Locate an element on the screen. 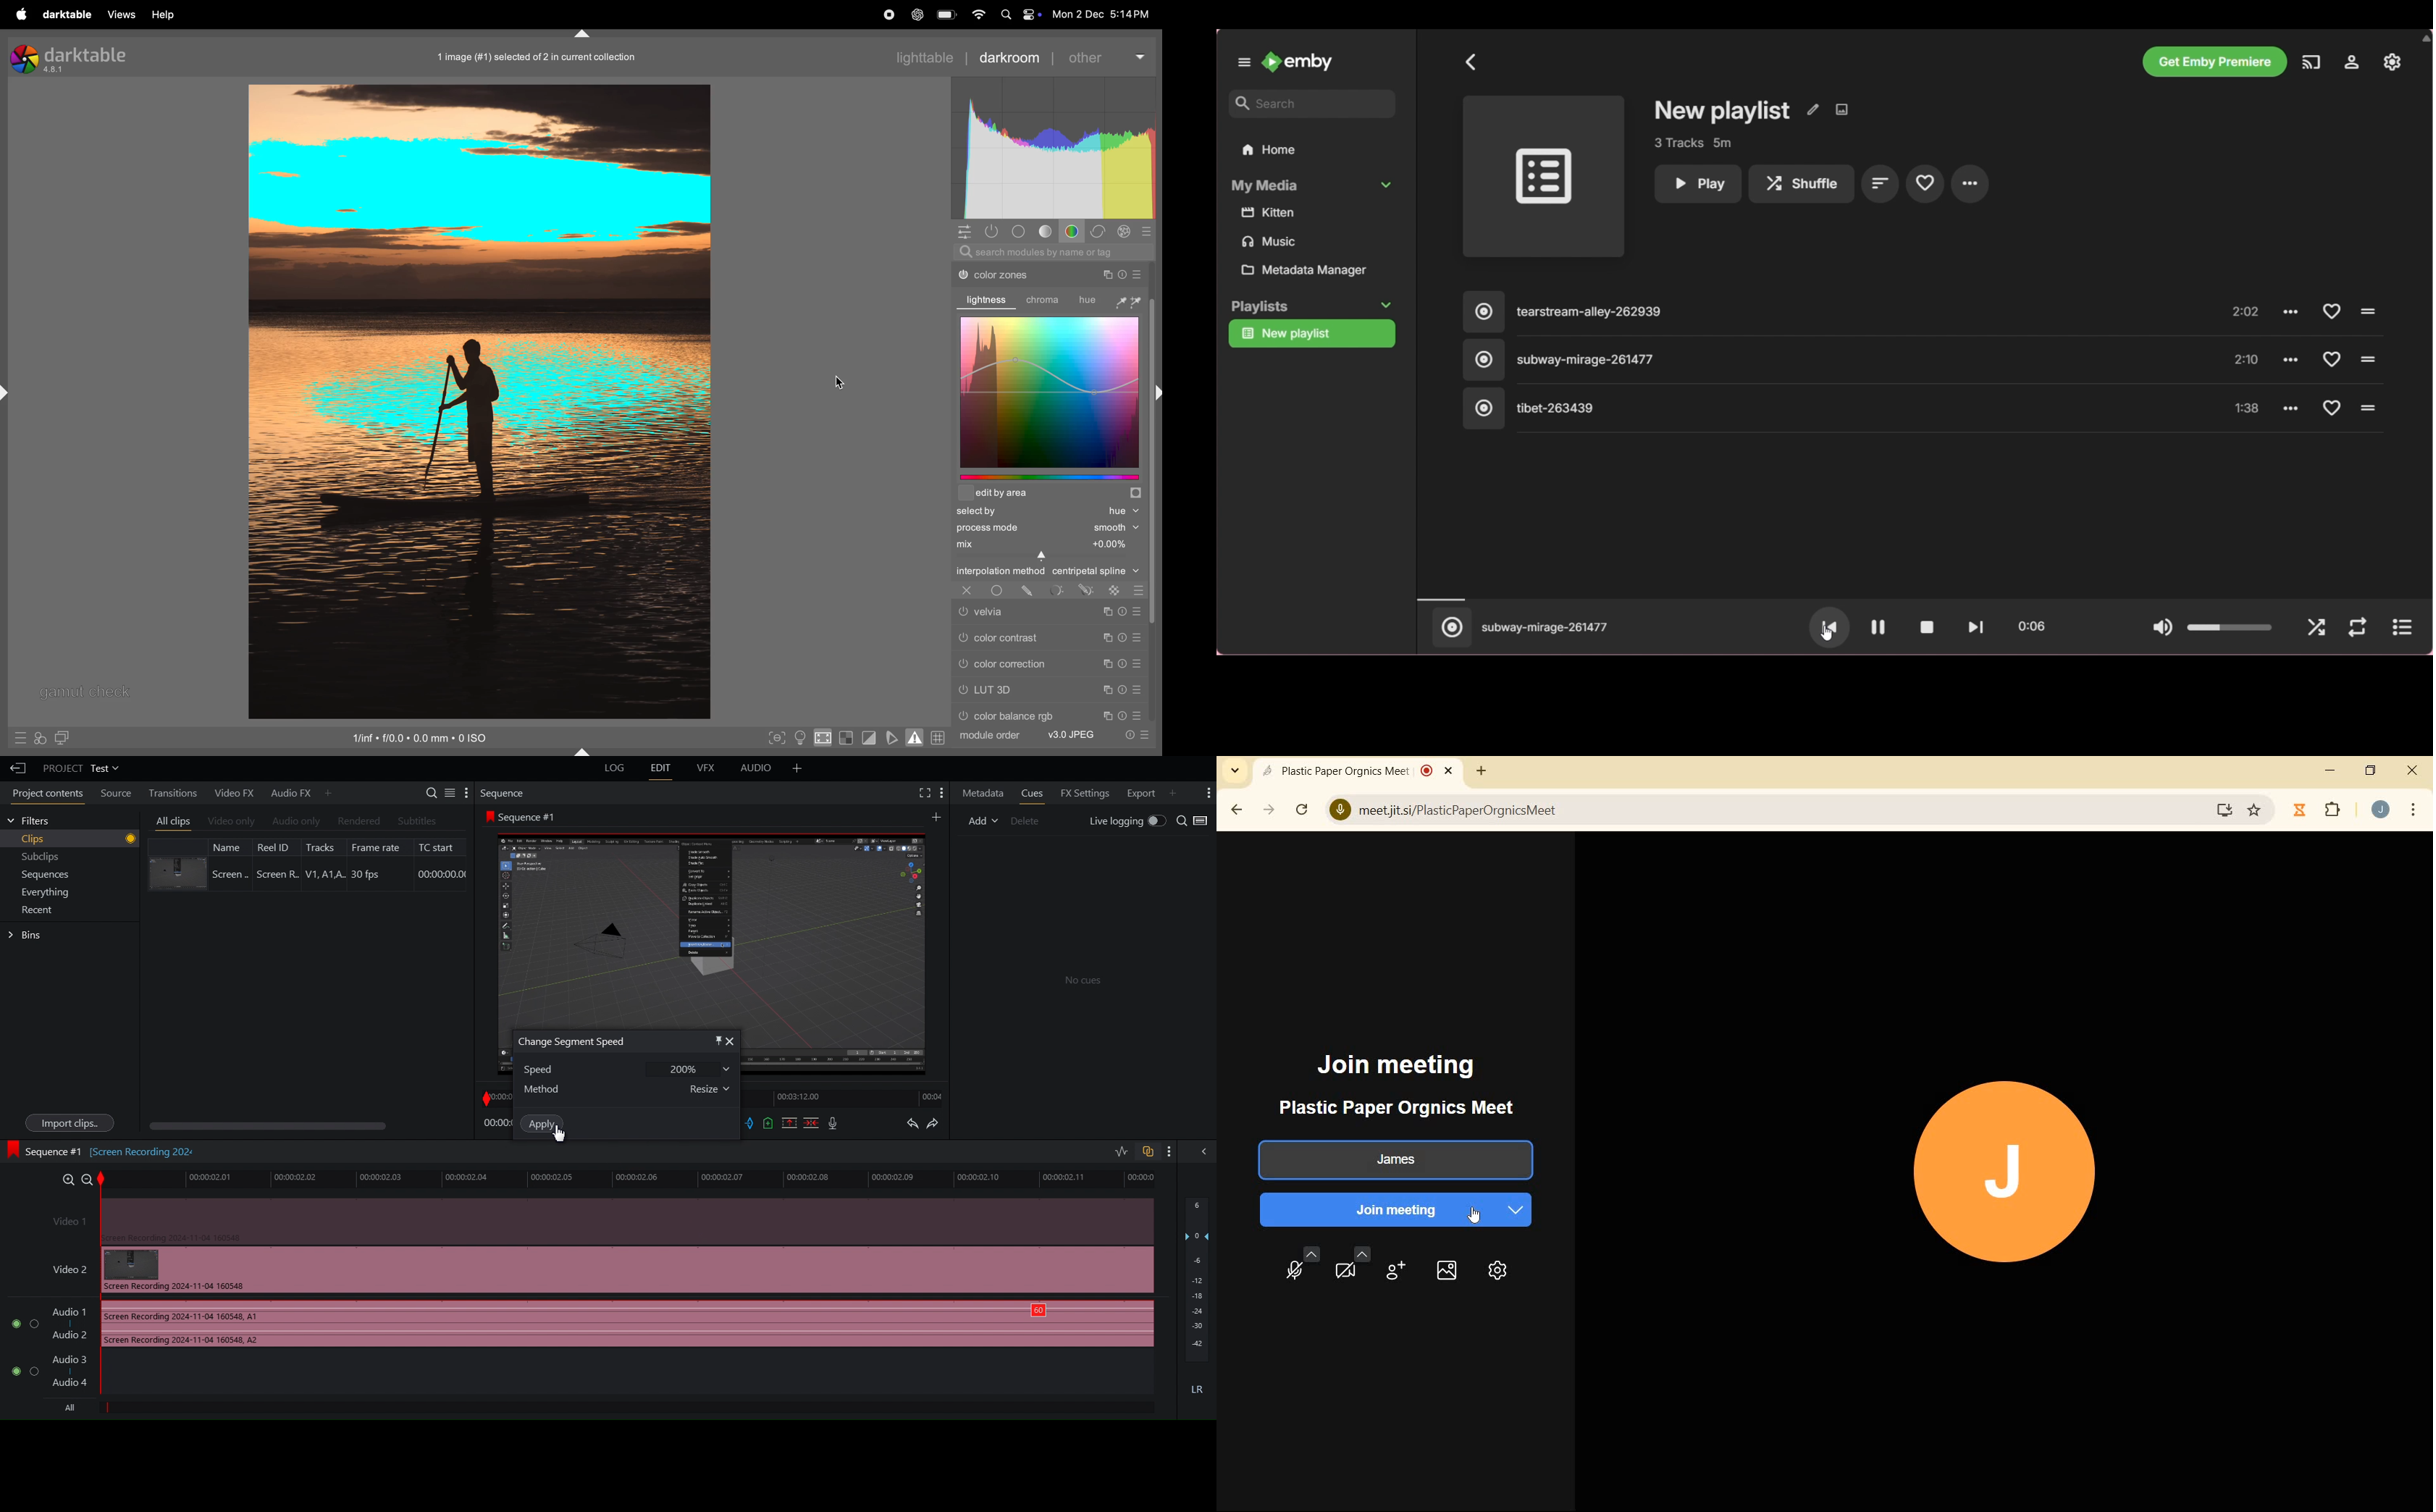  selected hue is located at coordinates (1049, 512).